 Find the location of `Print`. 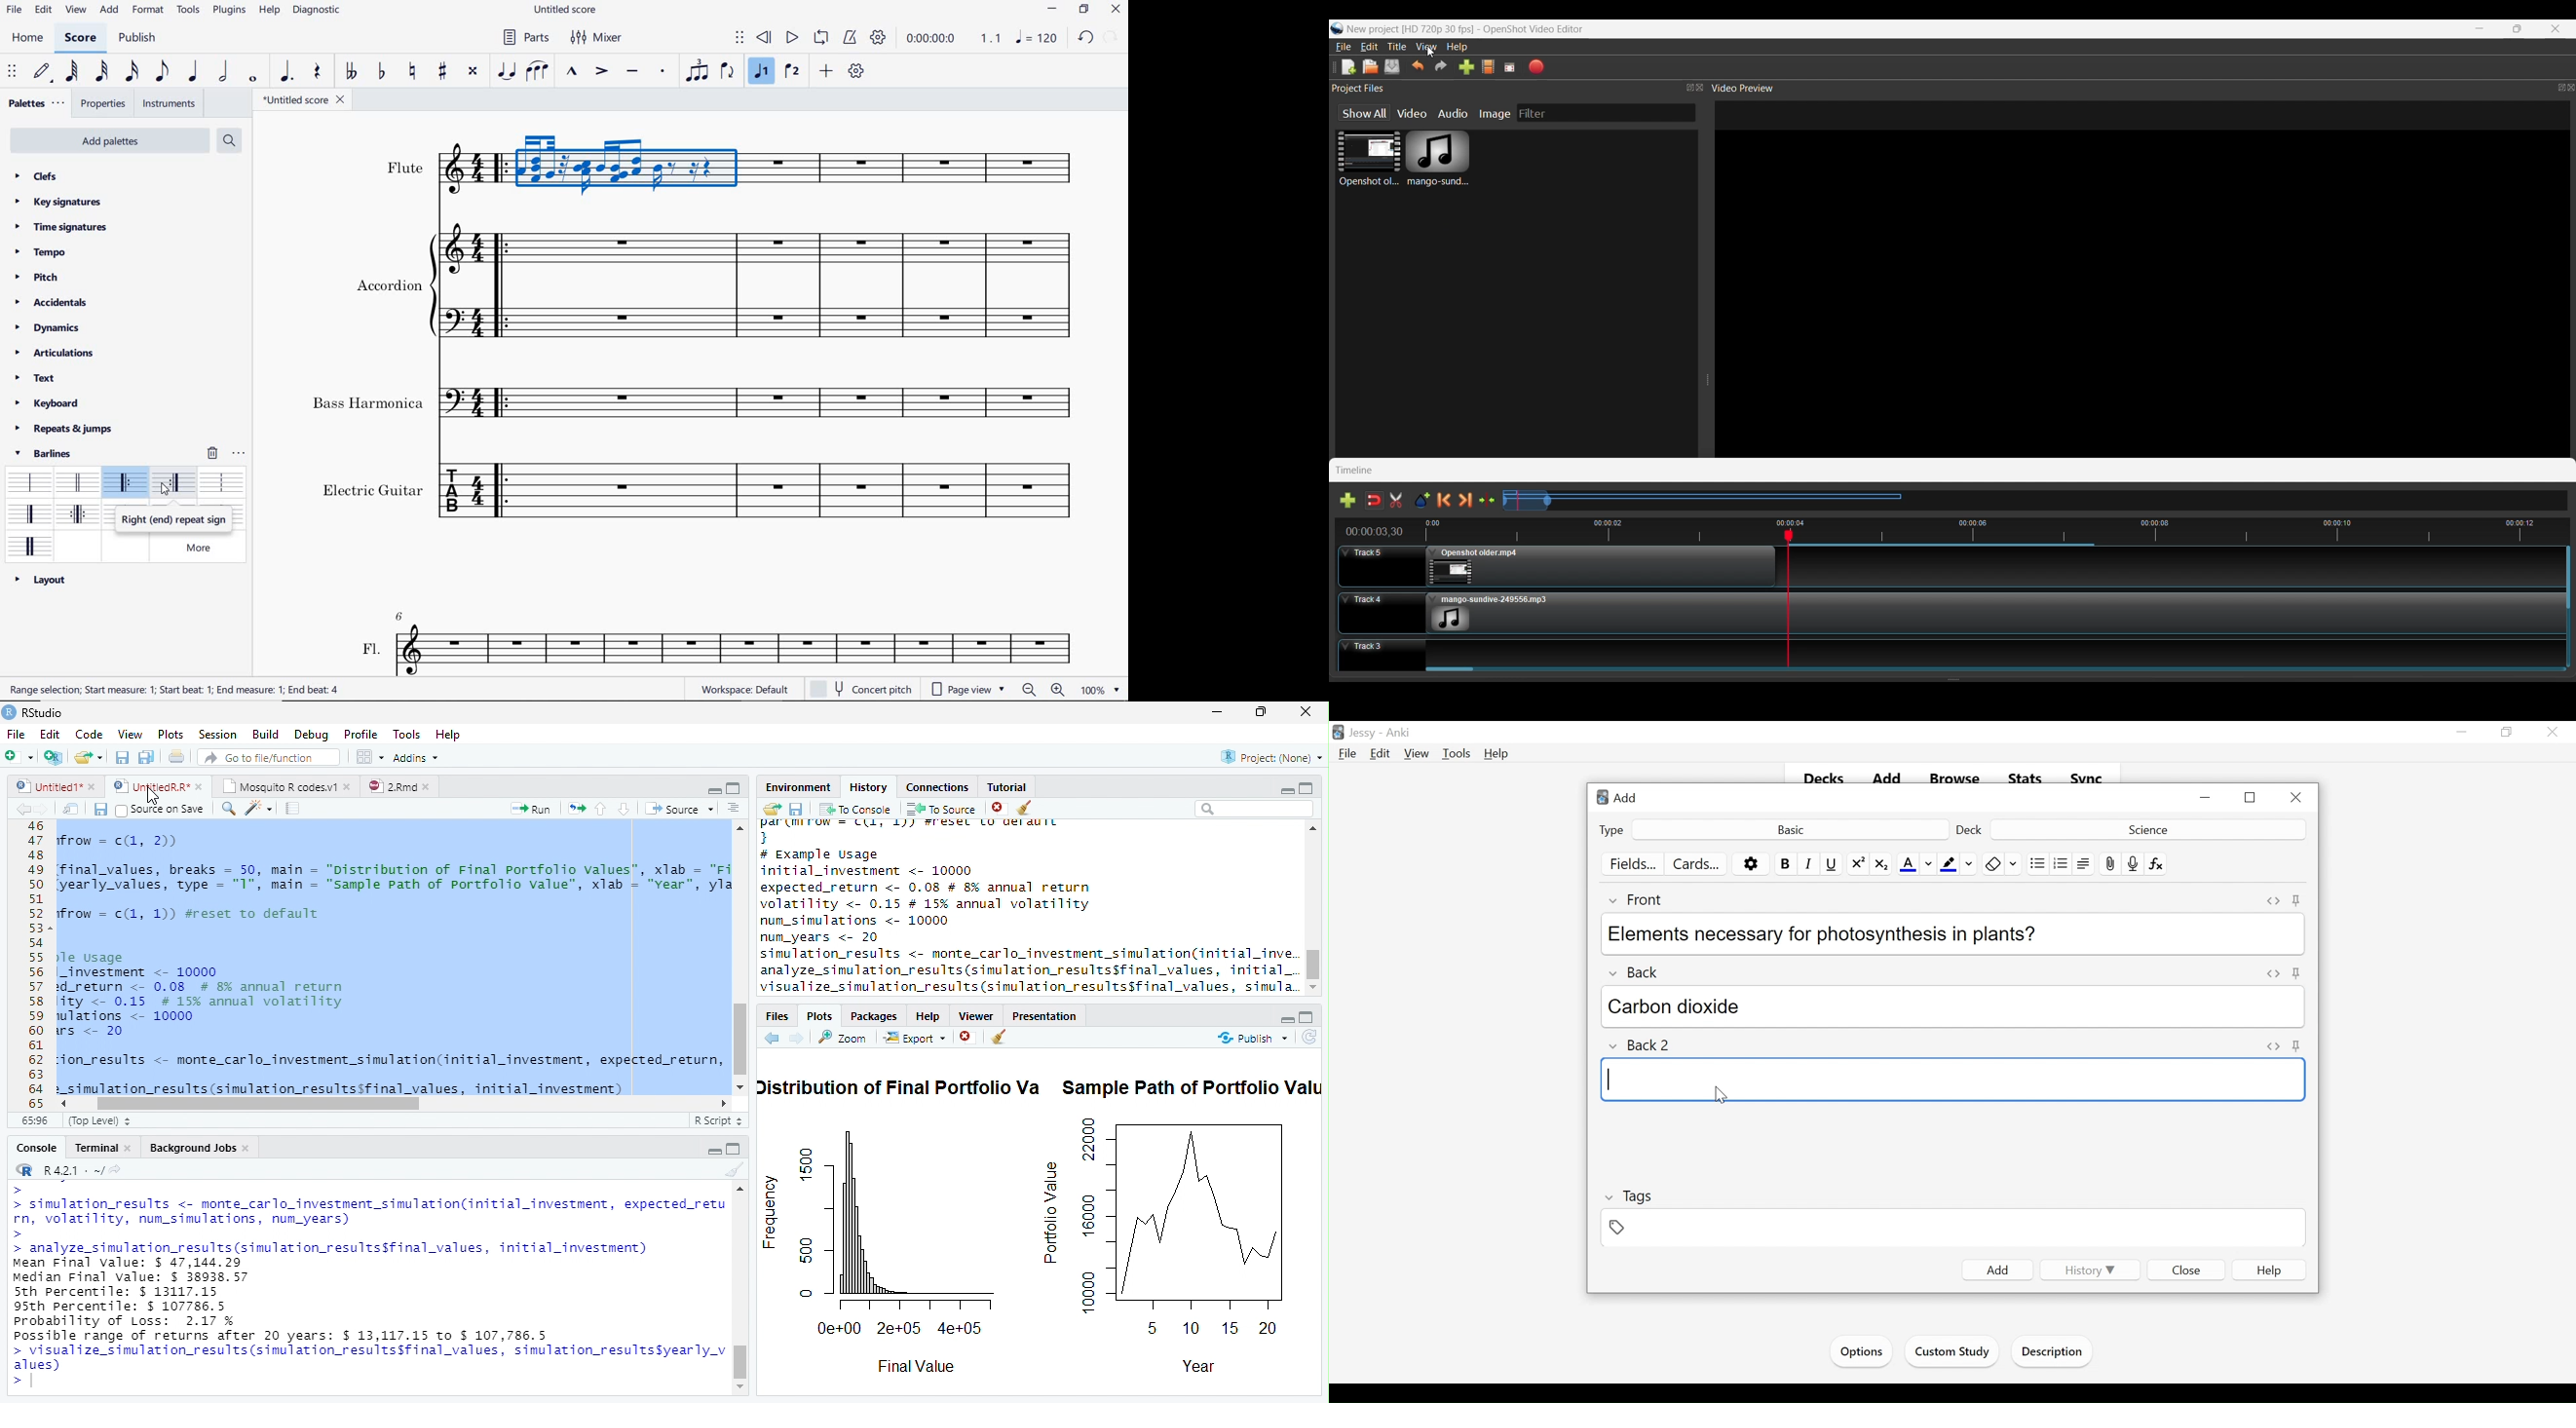

Print is located at coordinates (176, 756).